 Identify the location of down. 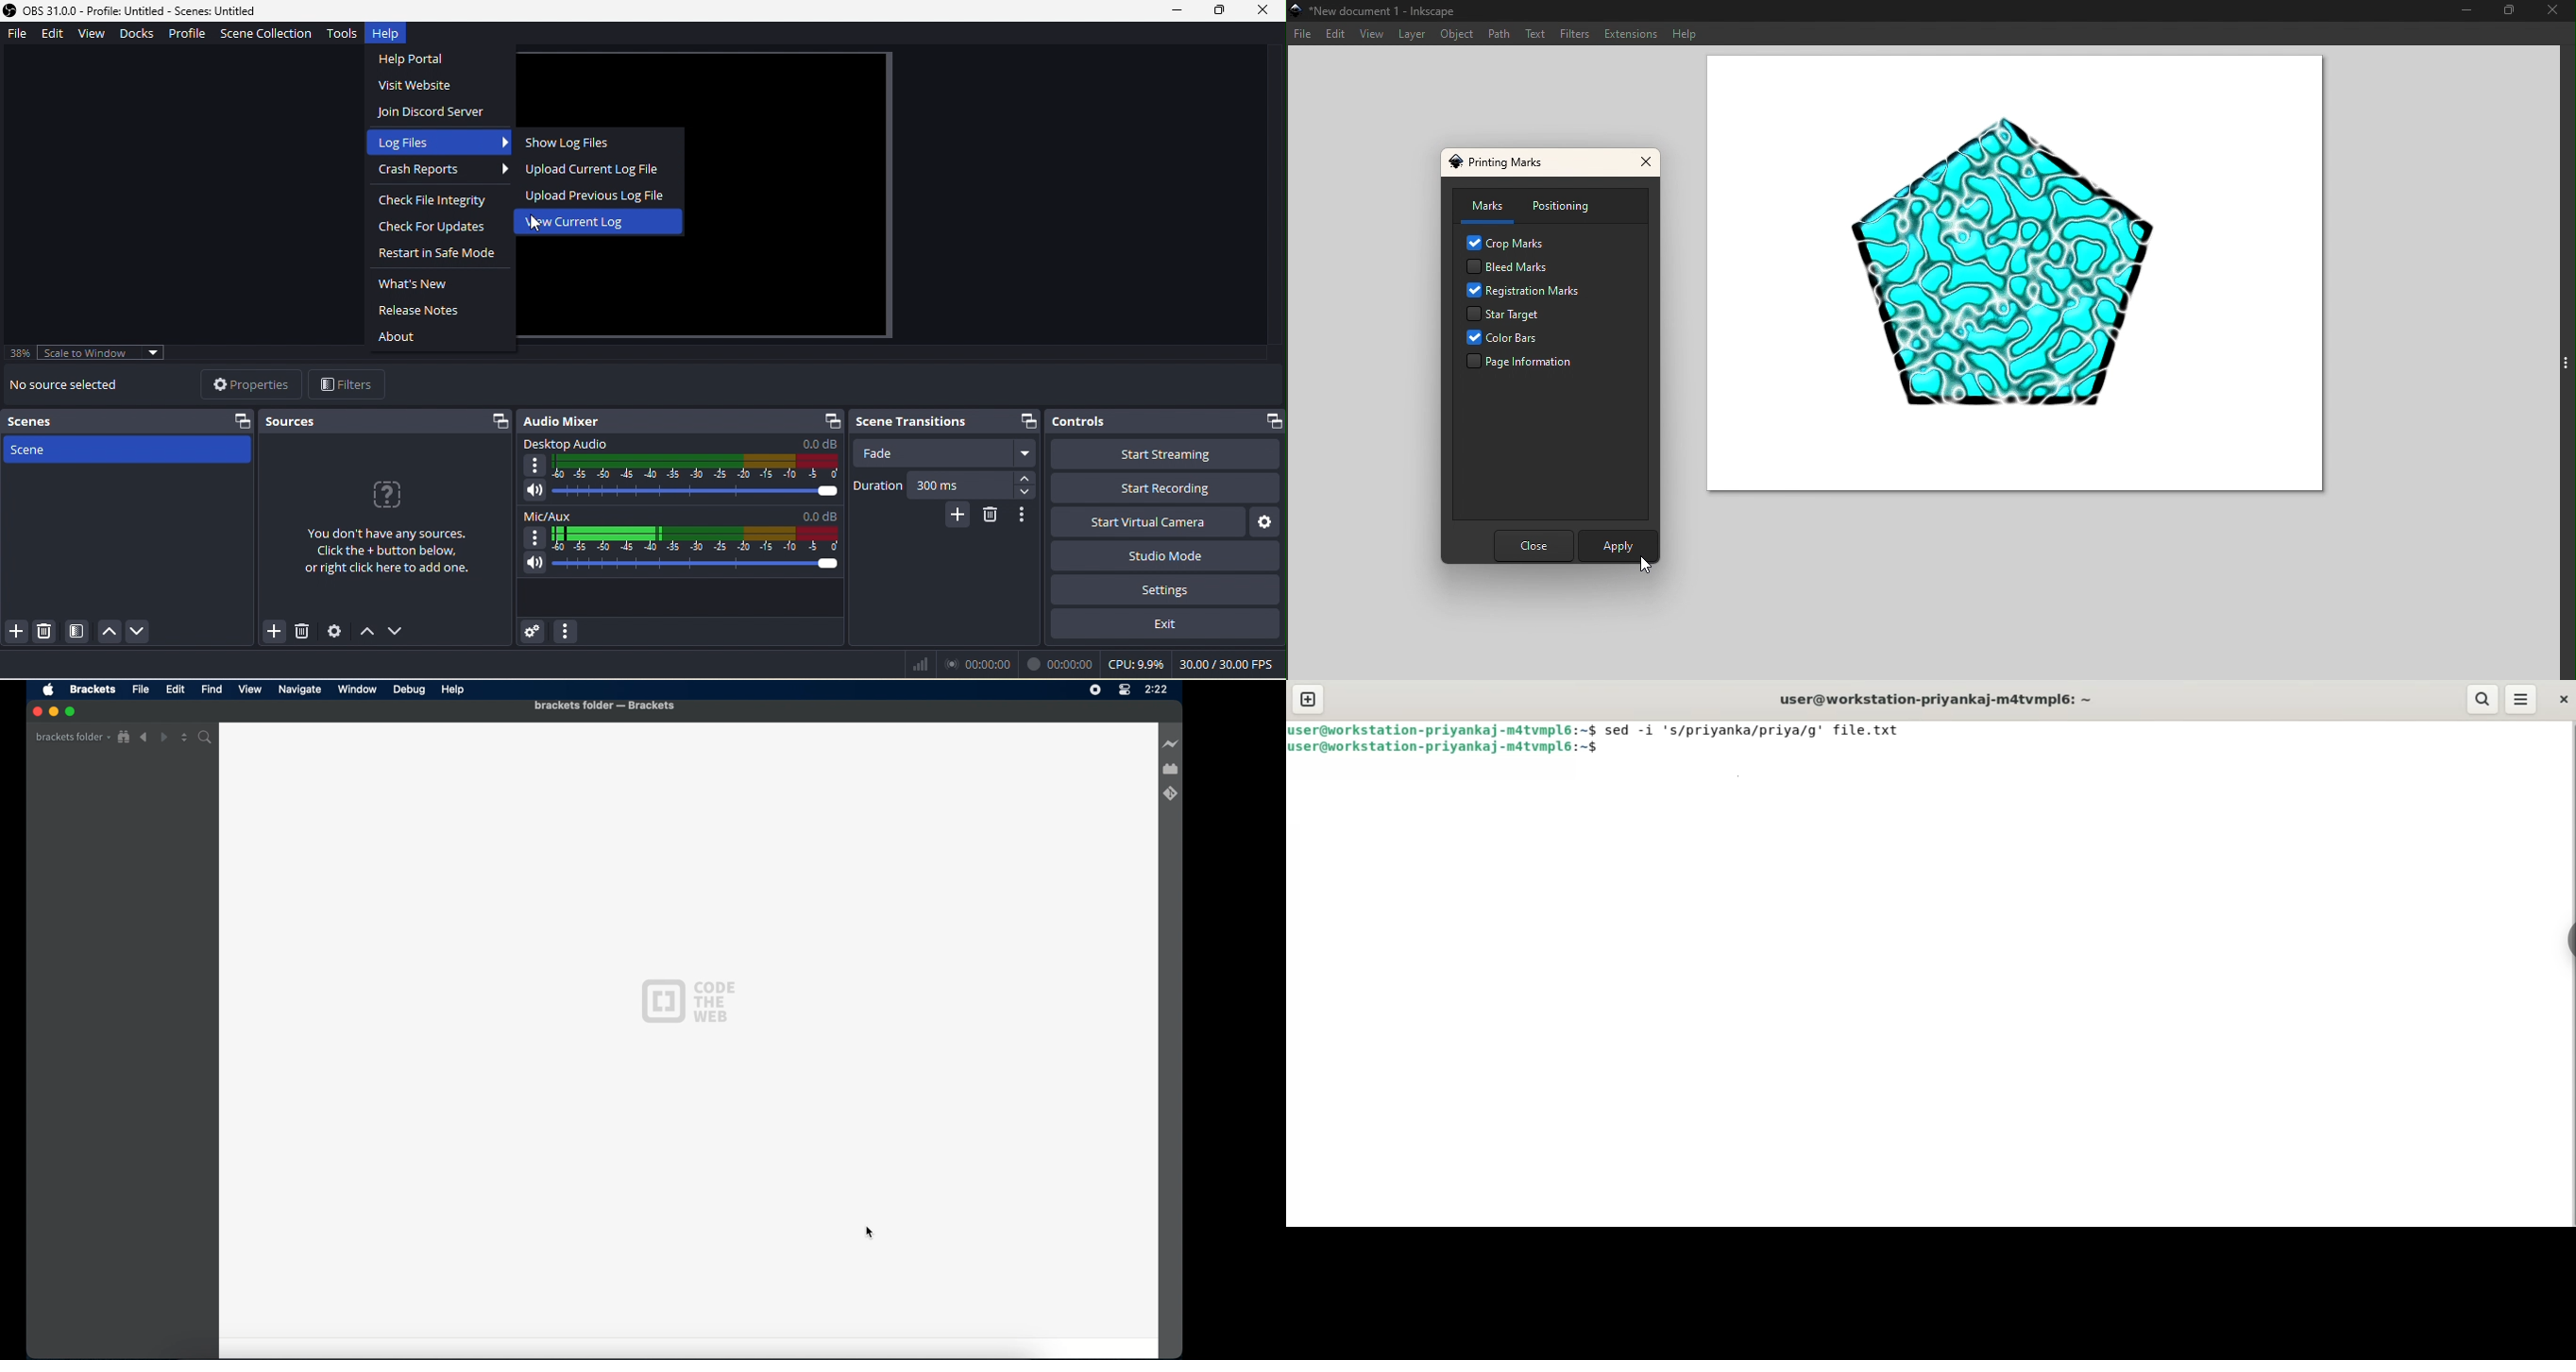
(400, 633).